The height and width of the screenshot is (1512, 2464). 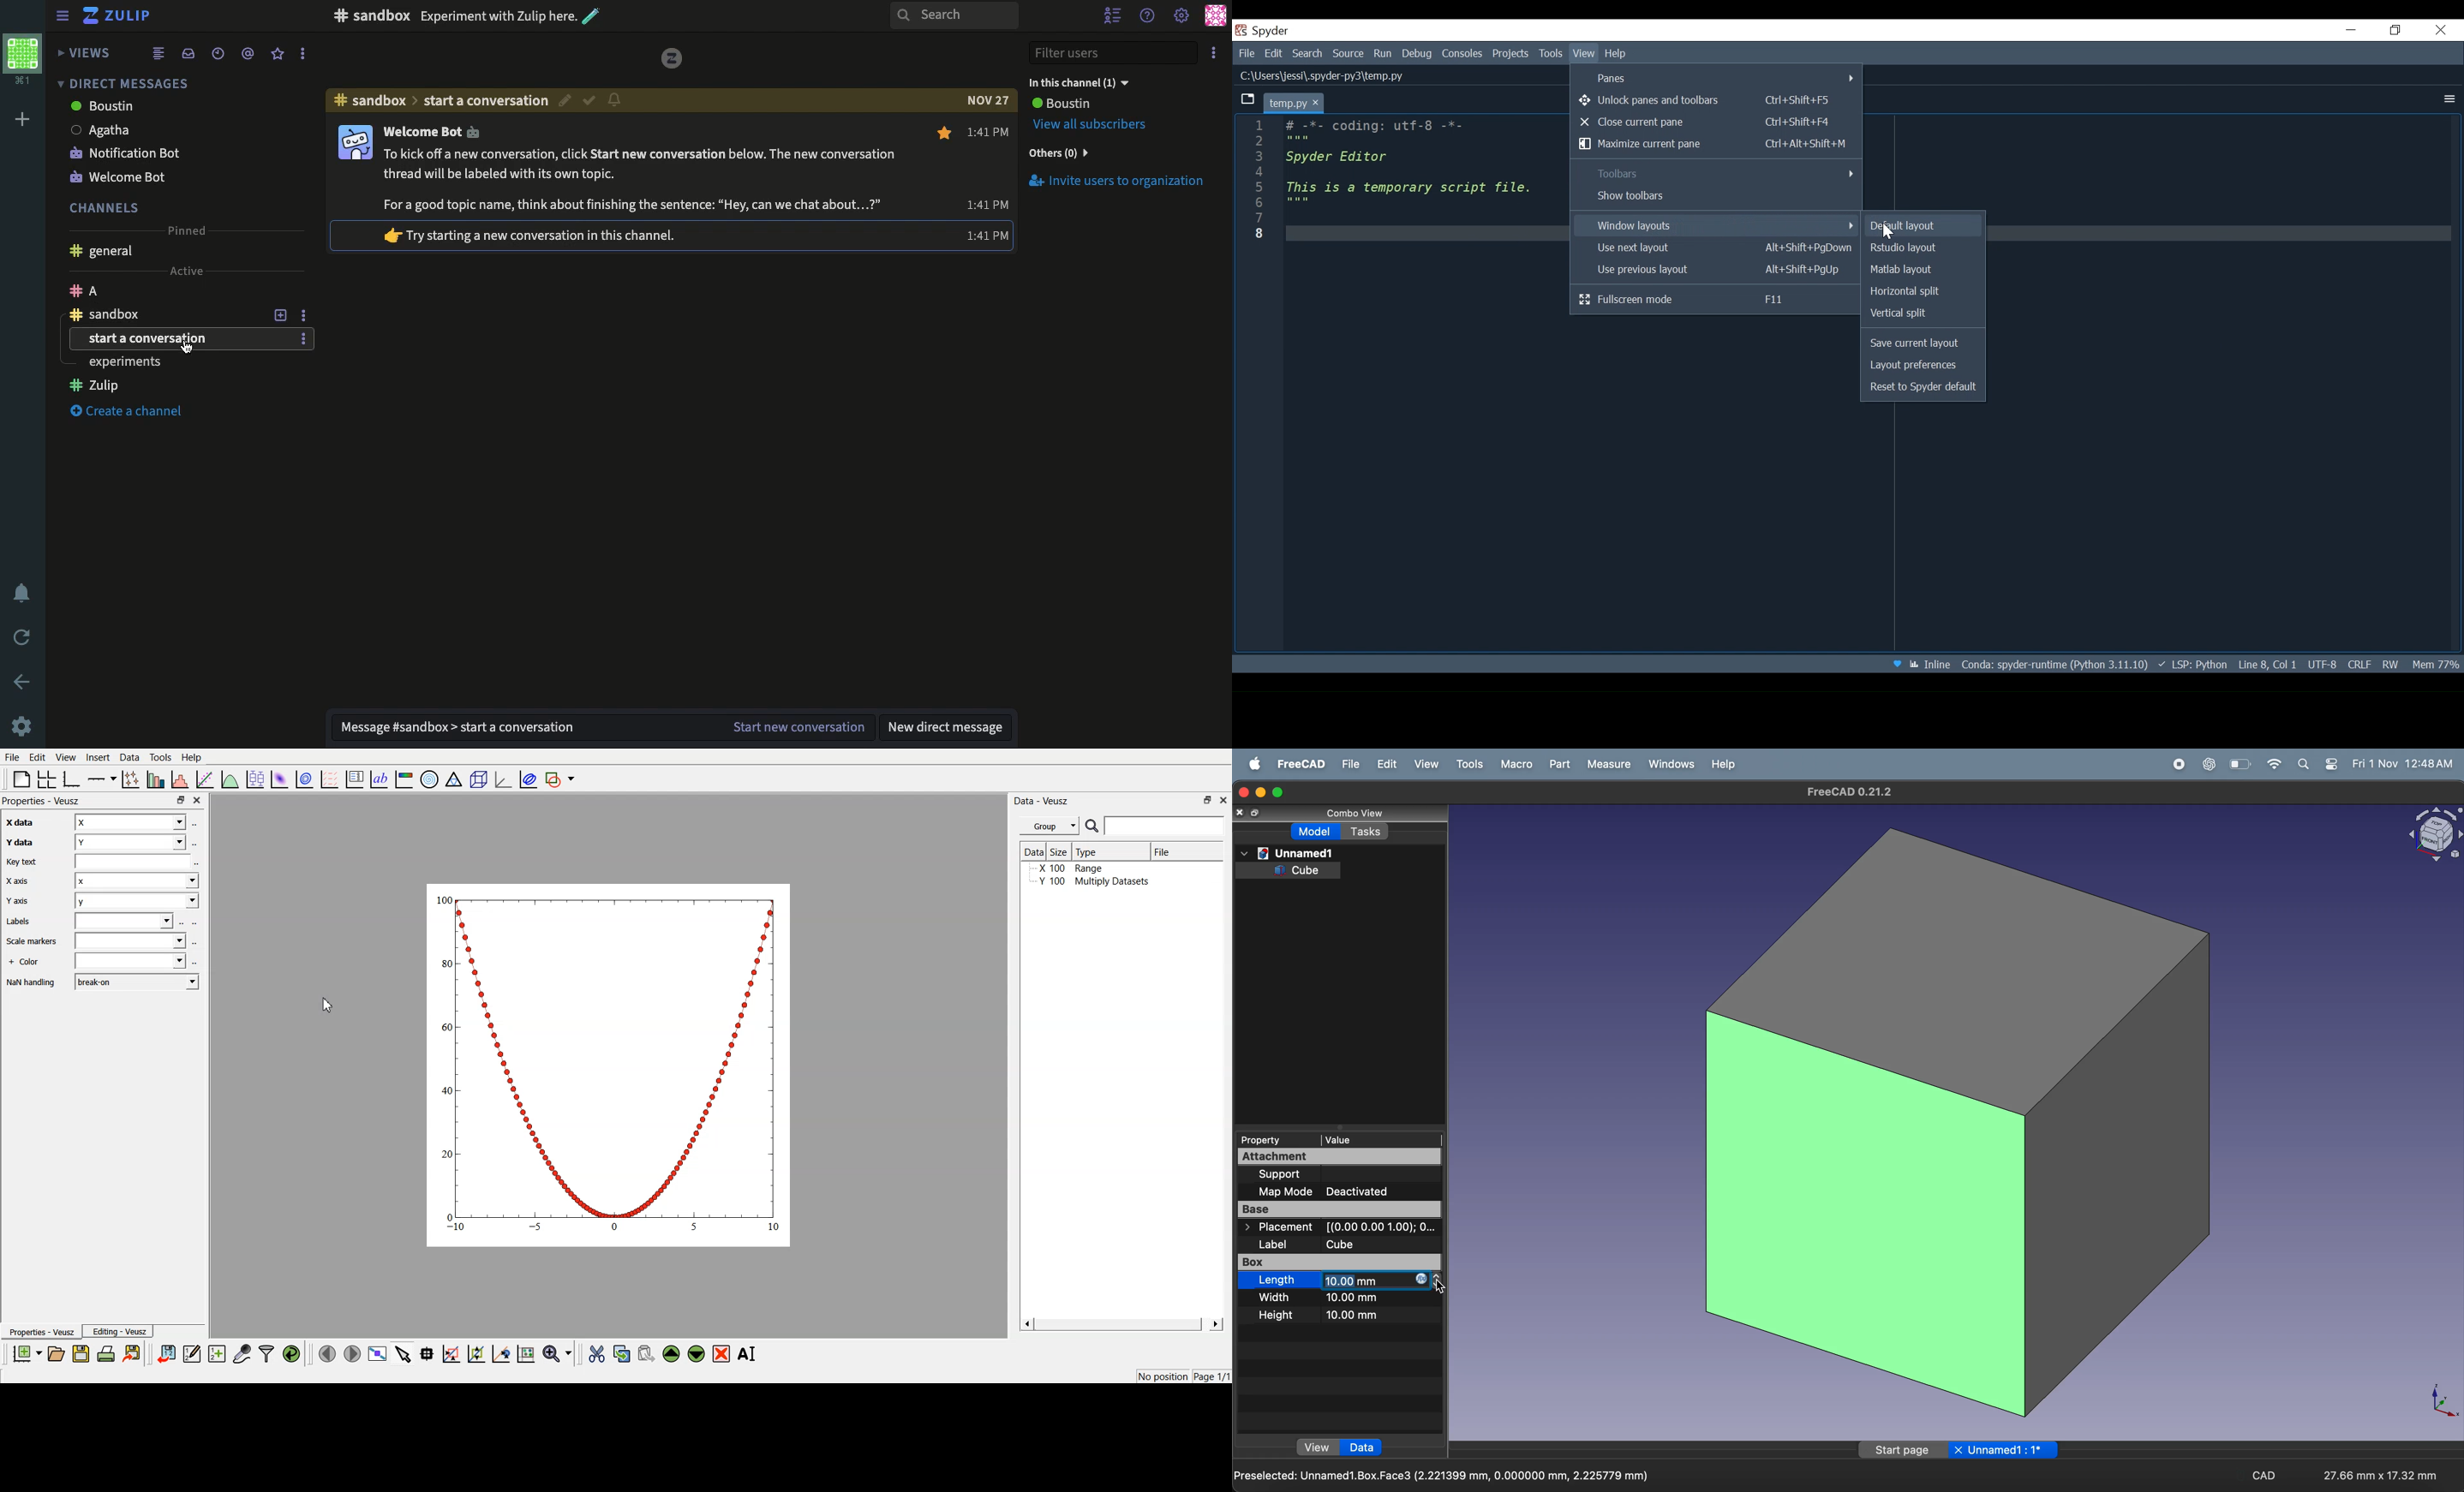 What do you see at coordinates (517, 728) in the screenshot?
I see `Message` at bounding box center [517, 728].